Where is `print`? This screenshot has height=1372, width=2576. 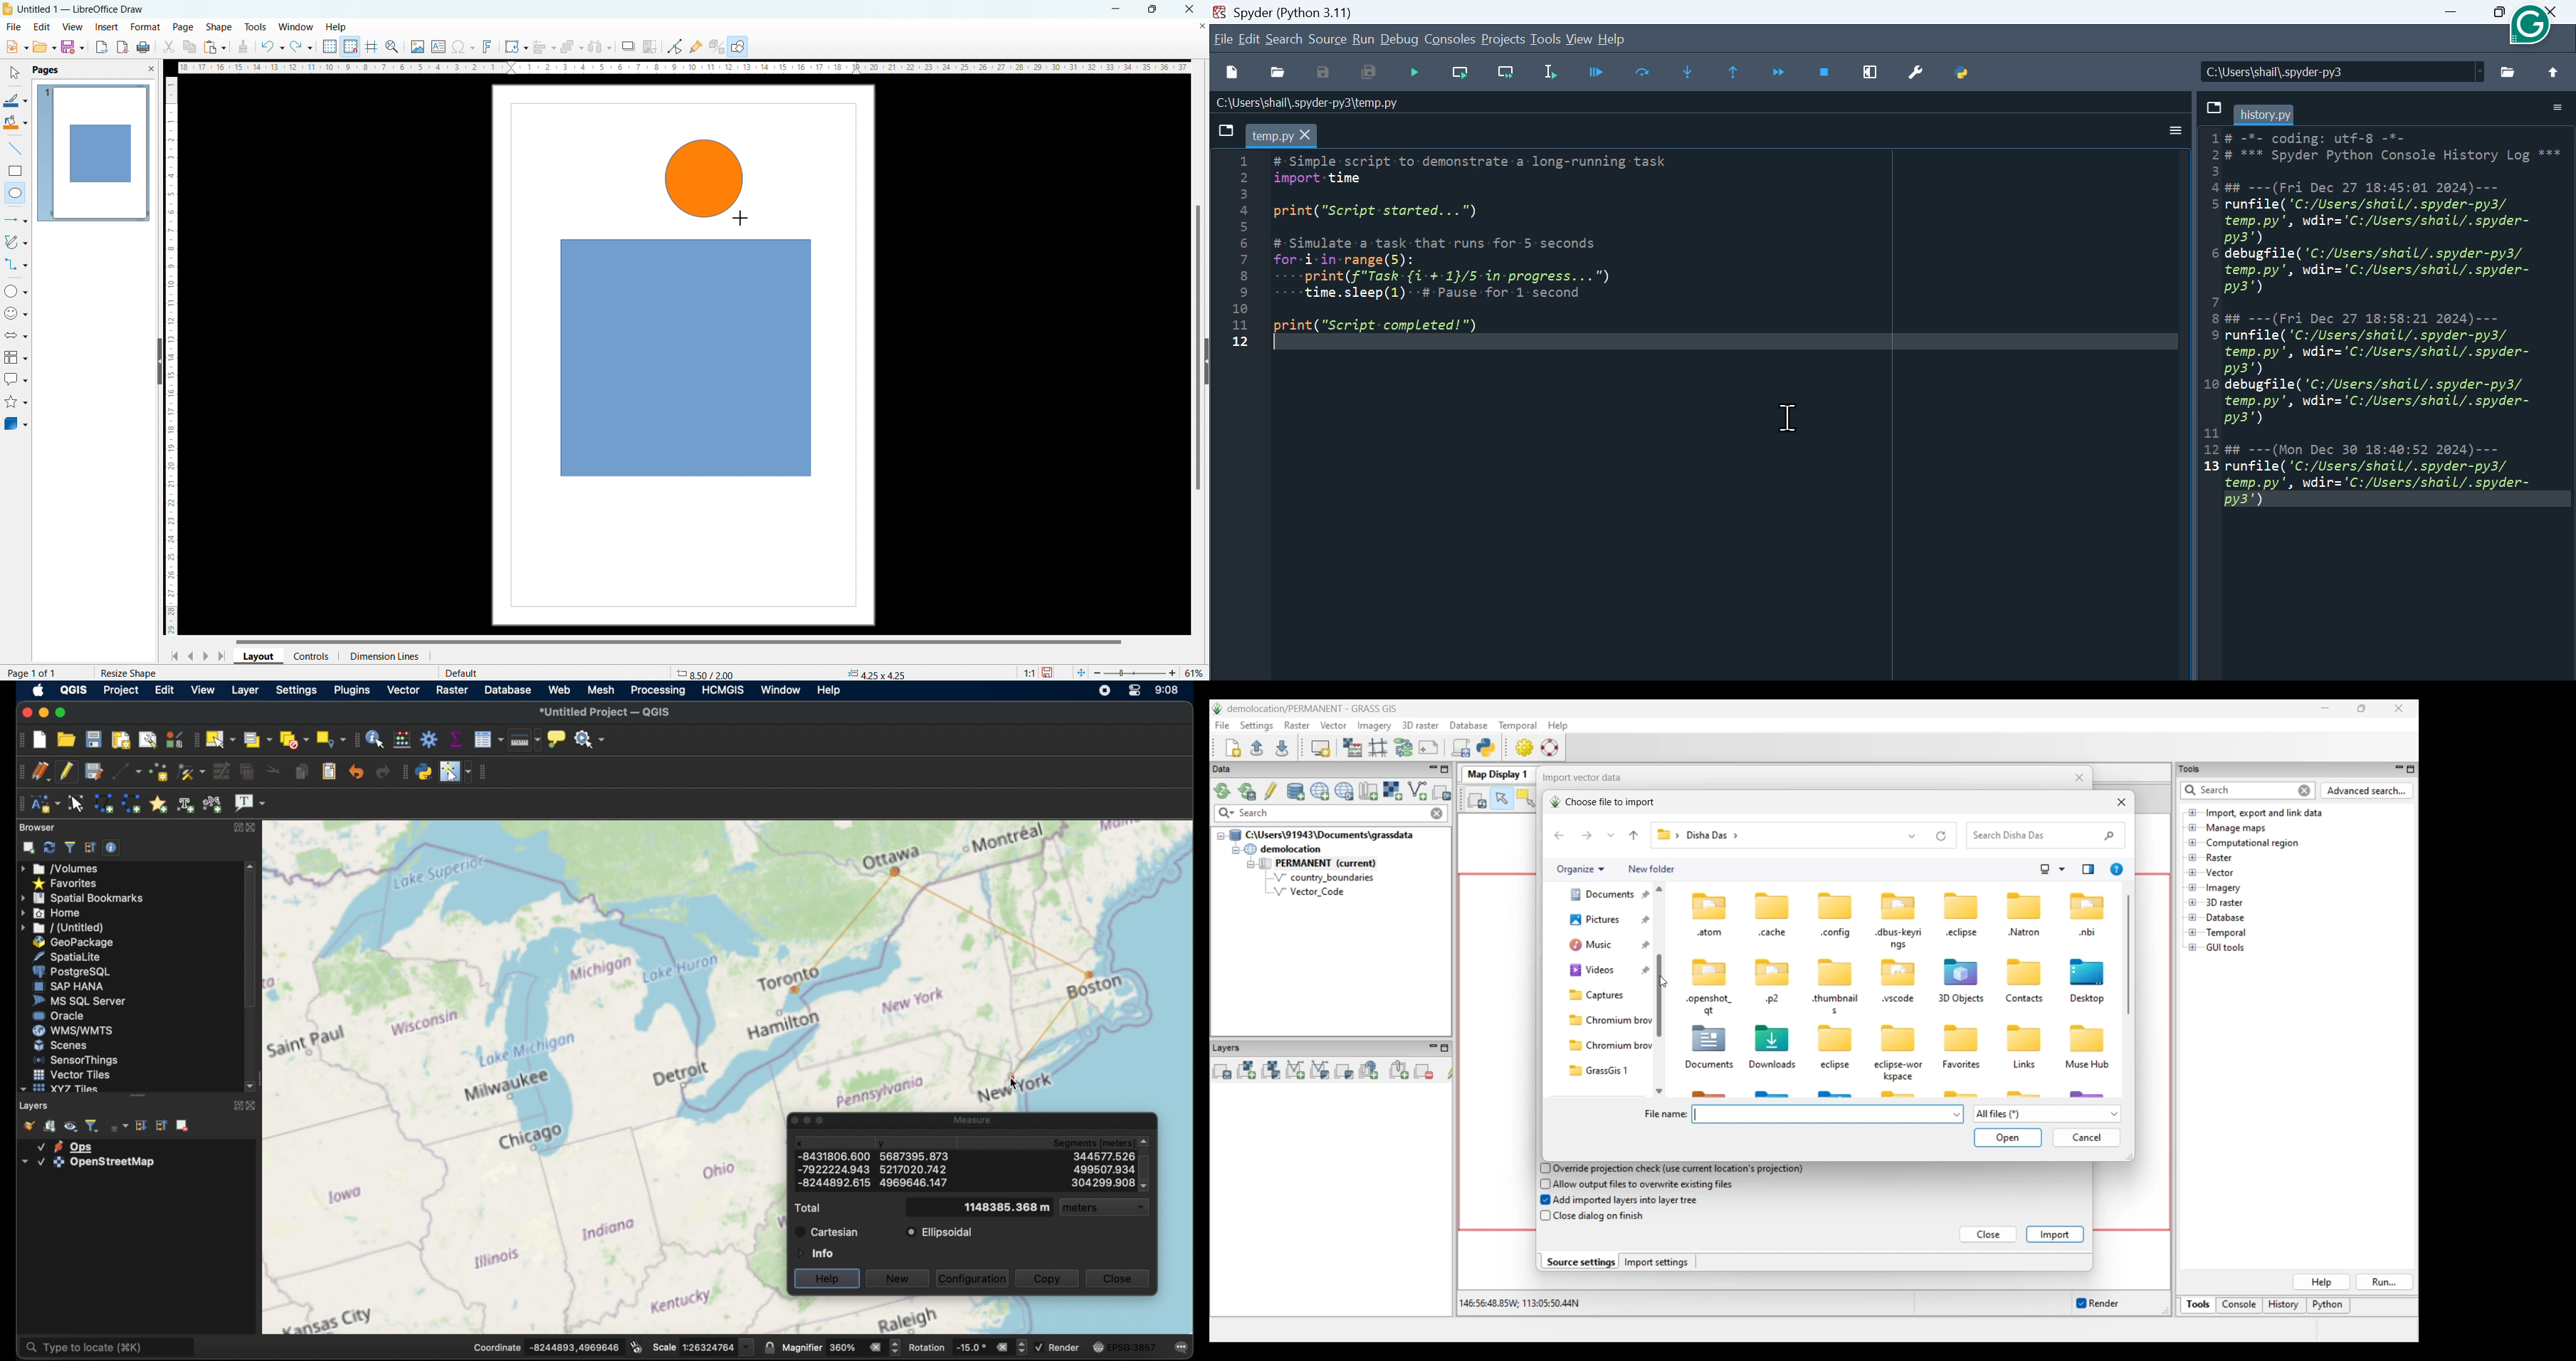
print is located at coordinates (142, 48).